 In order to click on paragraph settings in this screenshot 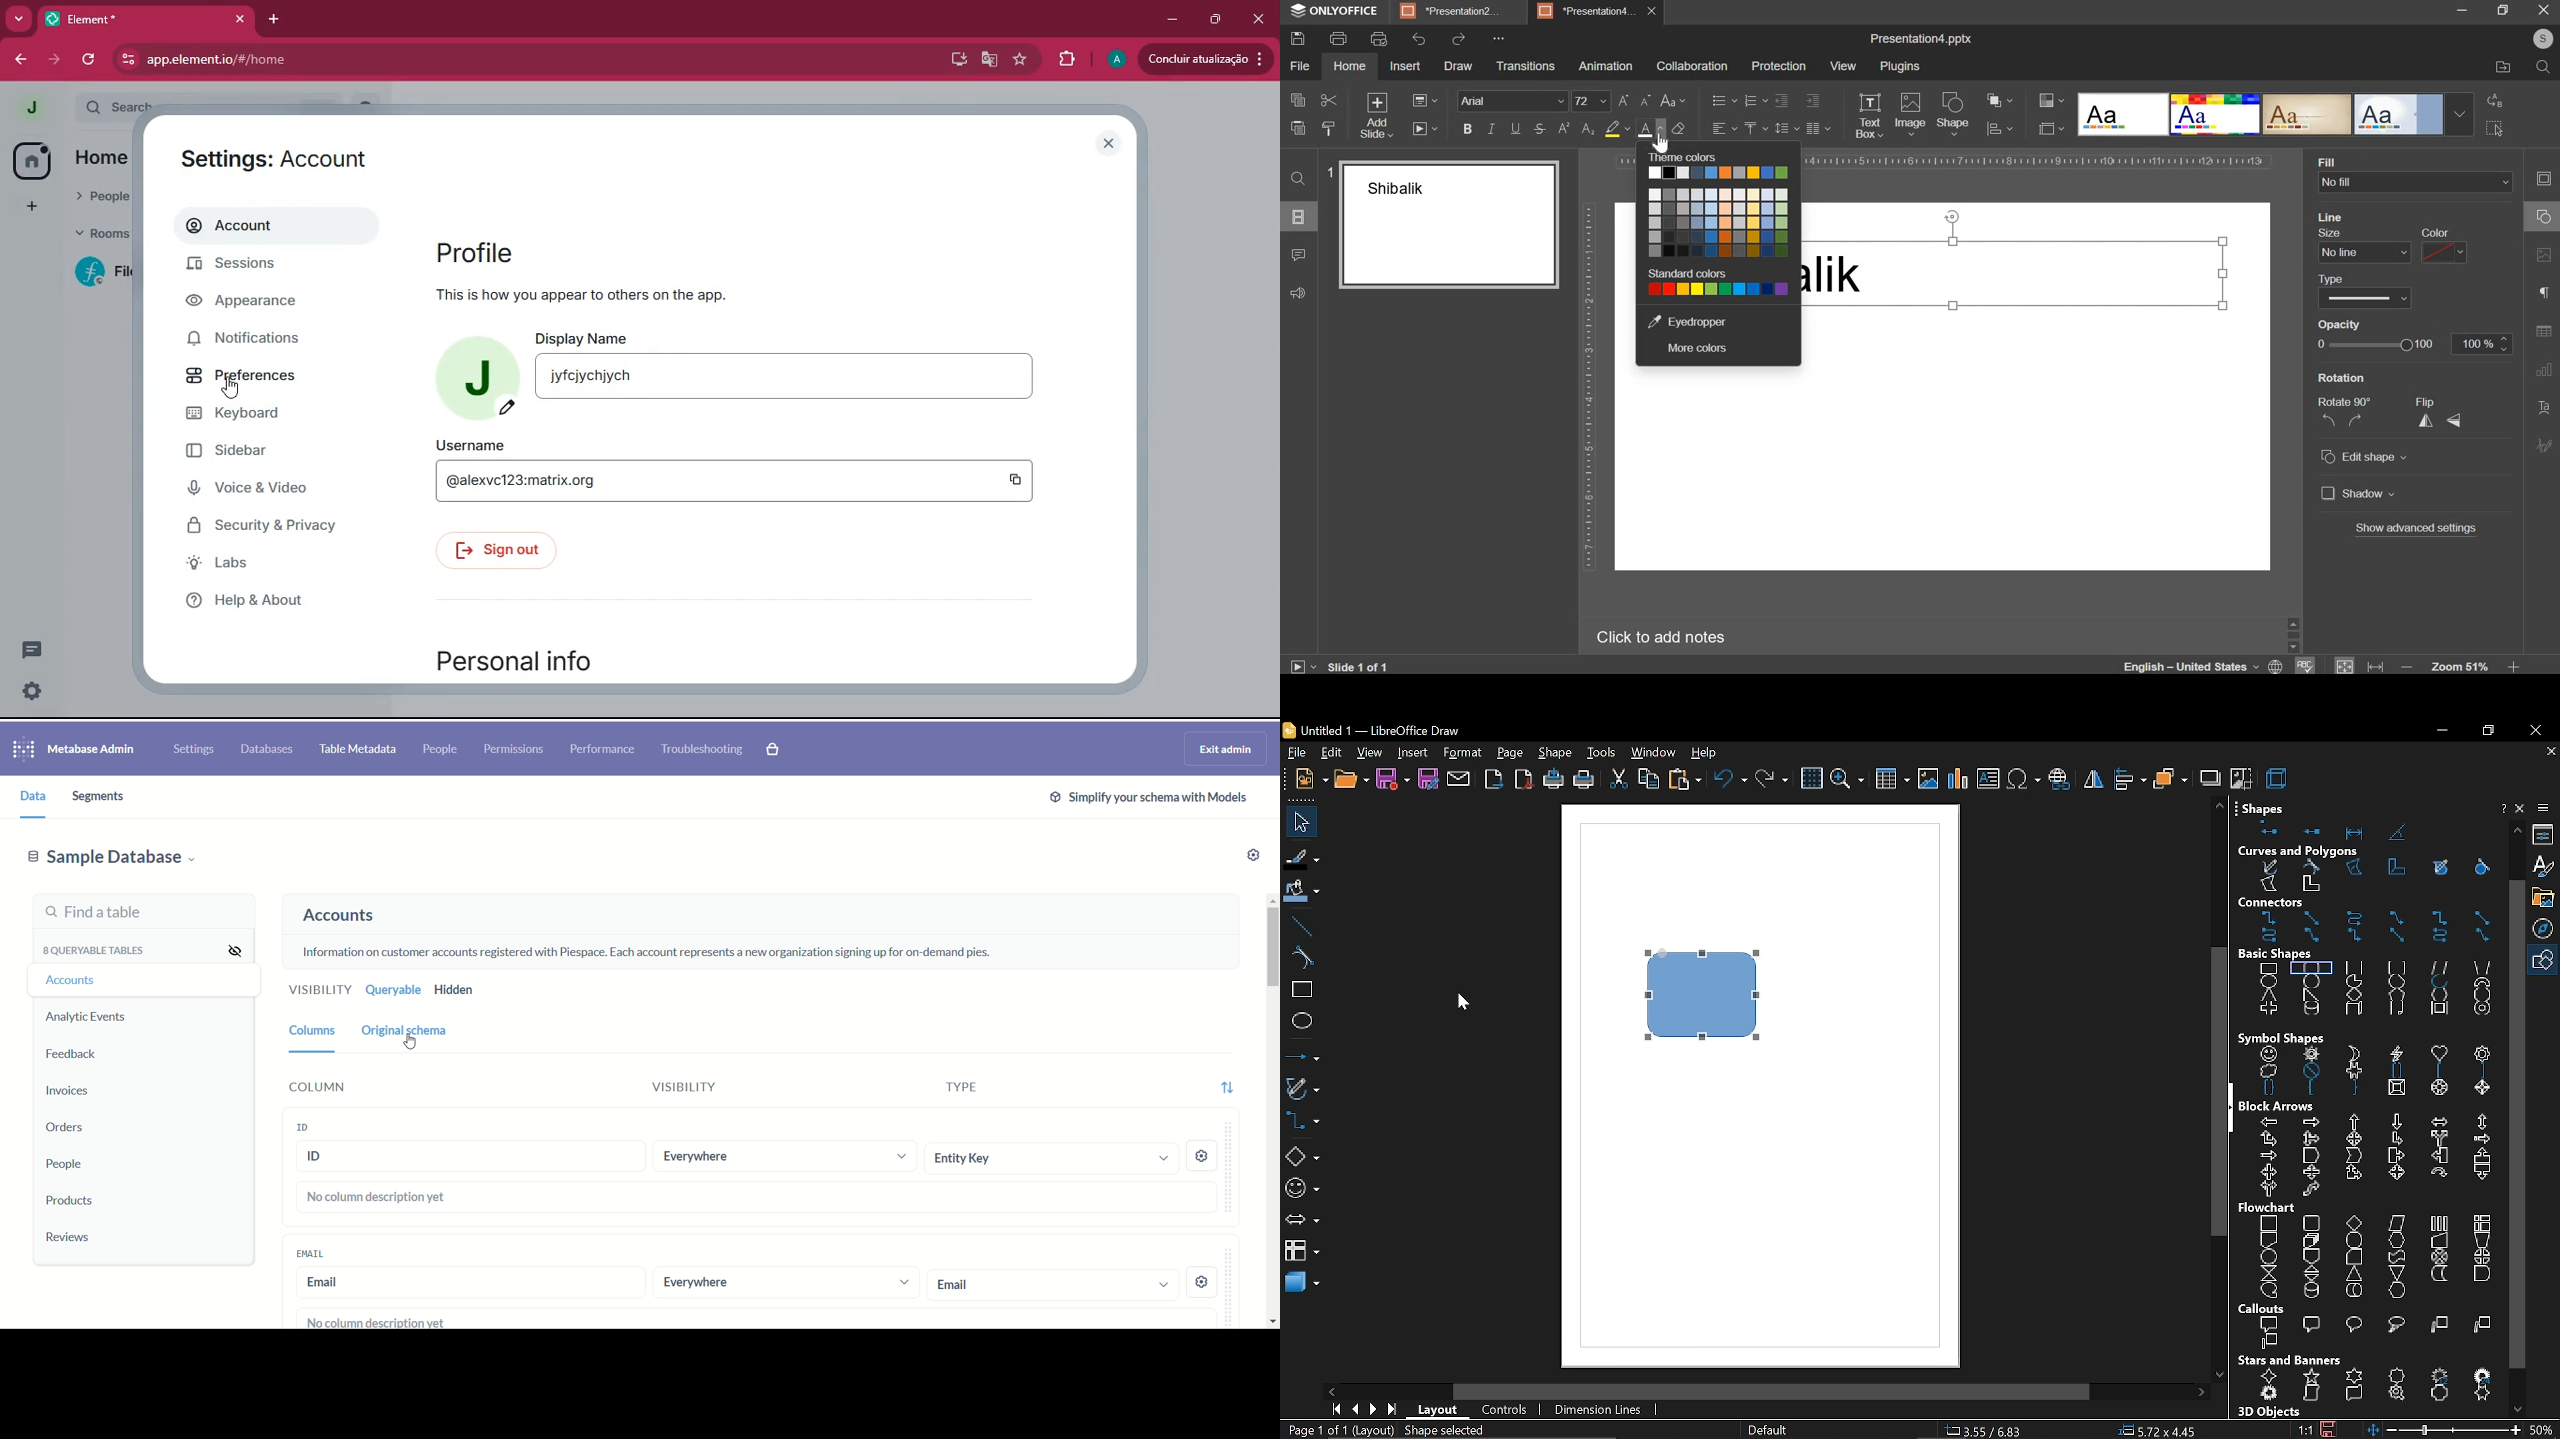, I will do `click(1817, 129)`.